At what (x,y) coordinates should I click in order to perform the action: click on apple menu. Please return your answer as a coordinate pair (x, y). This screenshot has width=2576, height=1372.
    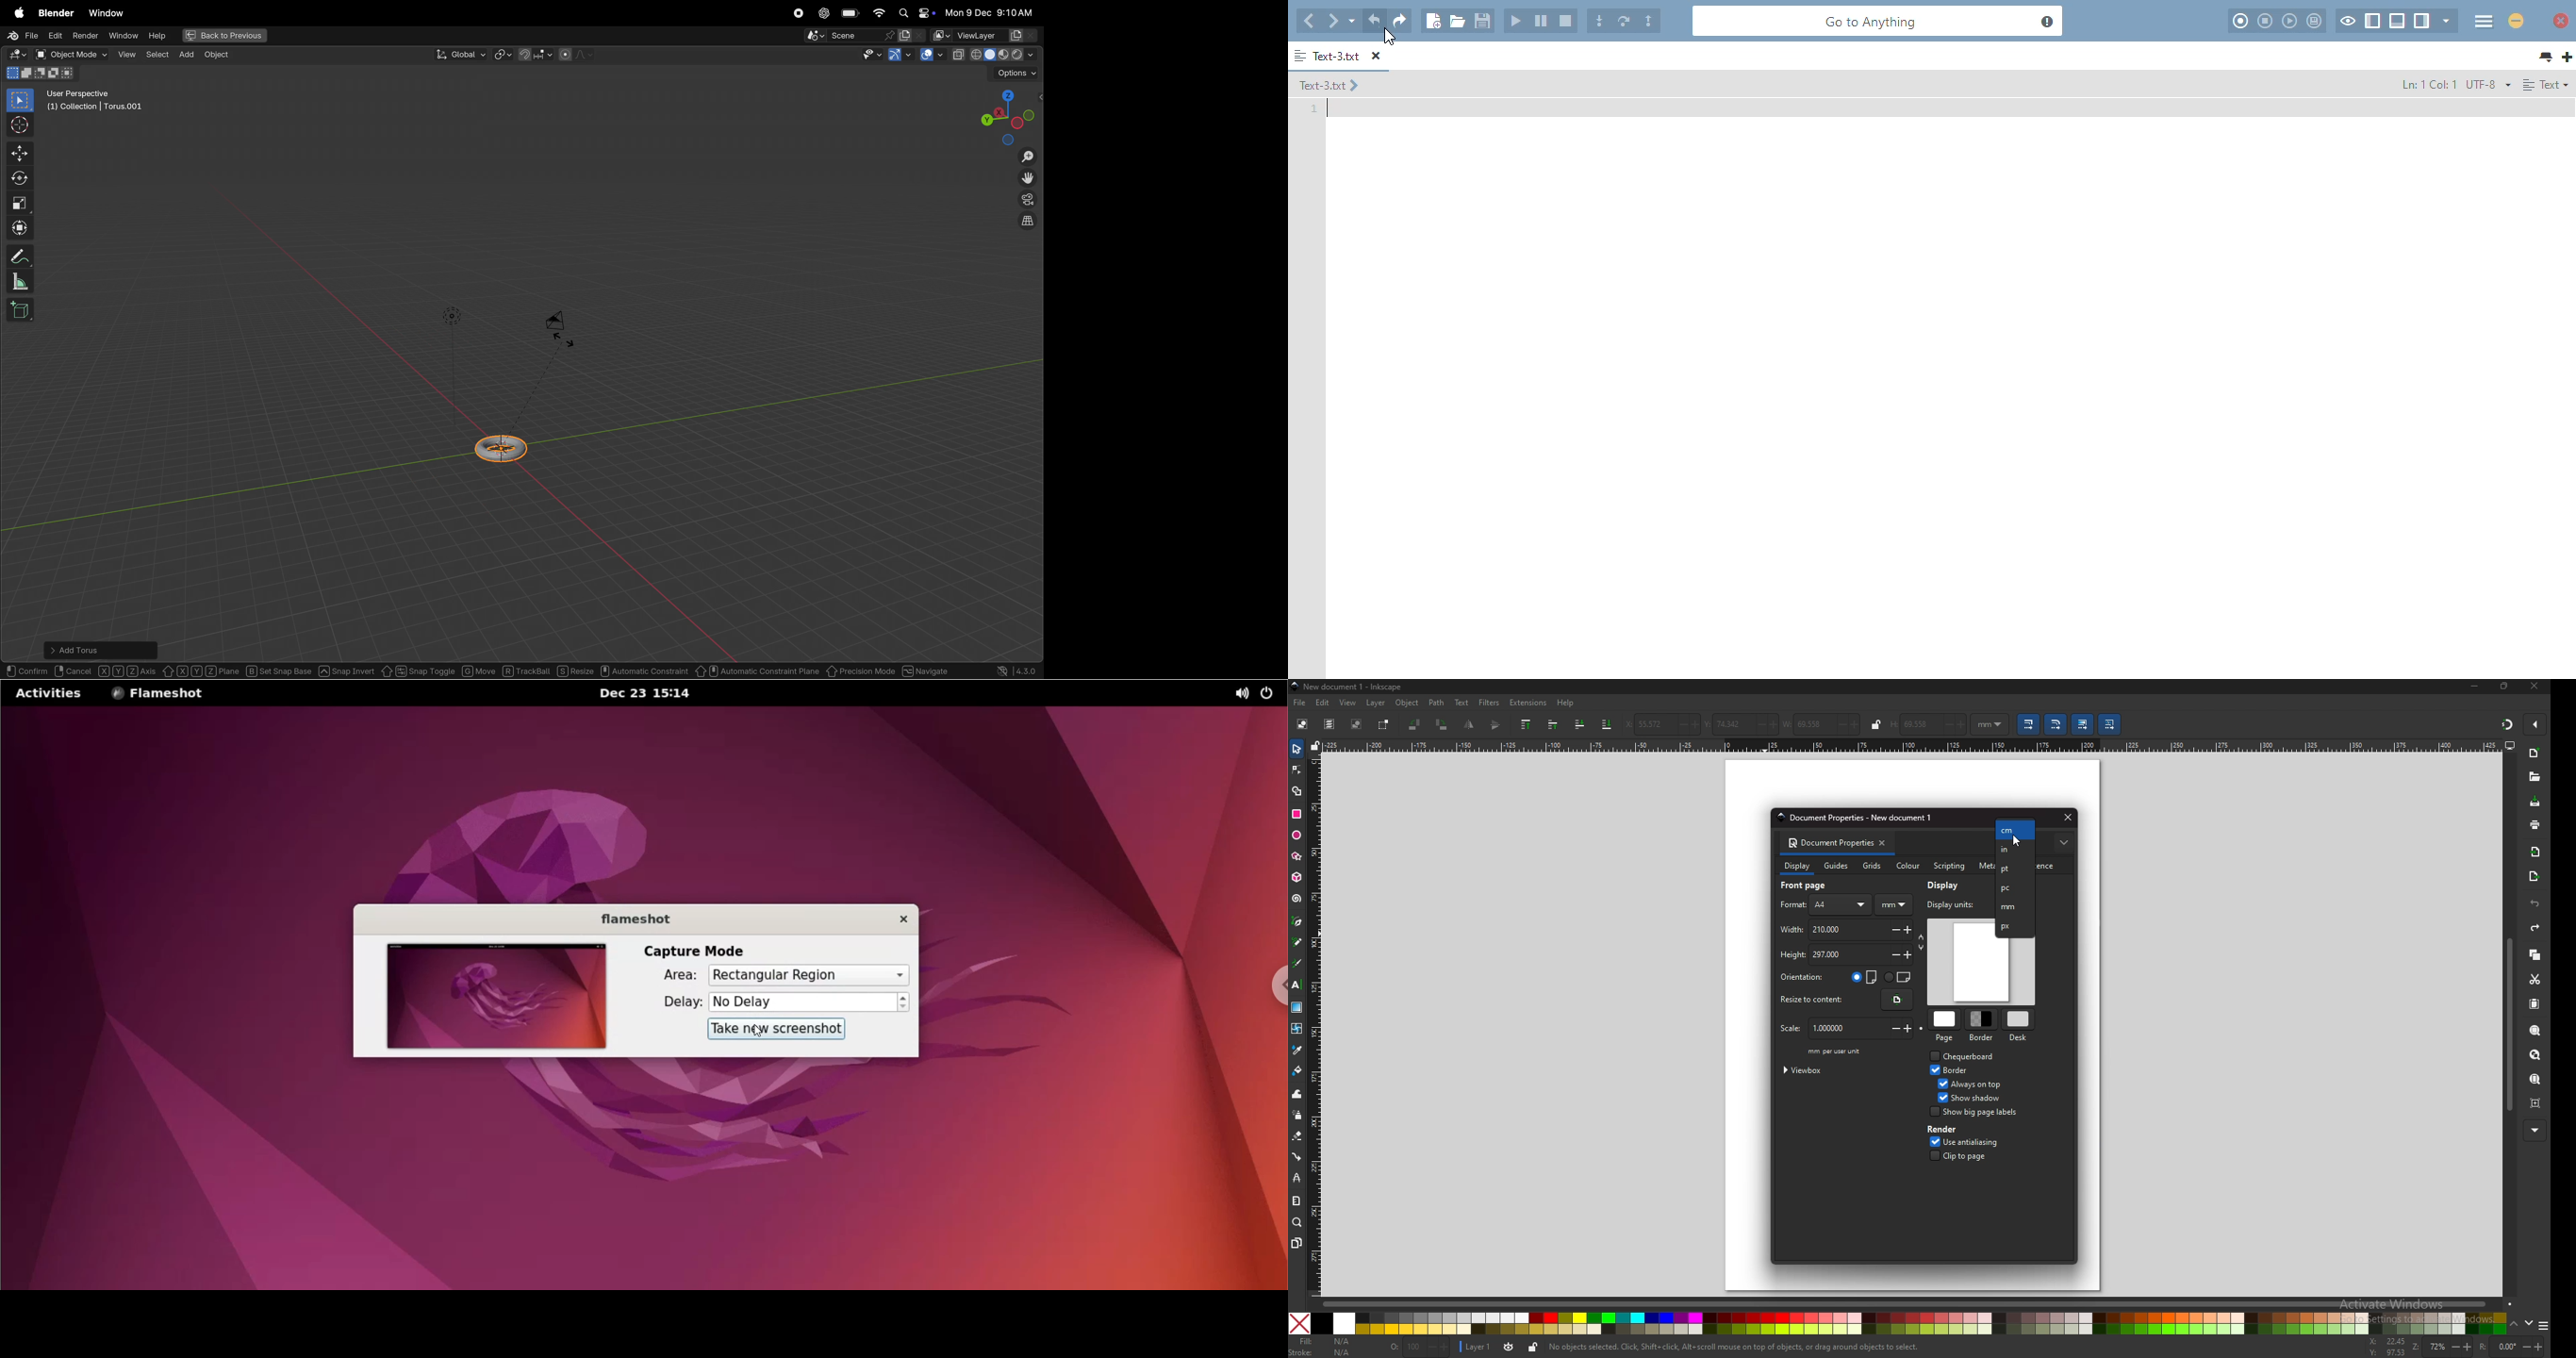
    Looking at the image, I should click on (17, 13).